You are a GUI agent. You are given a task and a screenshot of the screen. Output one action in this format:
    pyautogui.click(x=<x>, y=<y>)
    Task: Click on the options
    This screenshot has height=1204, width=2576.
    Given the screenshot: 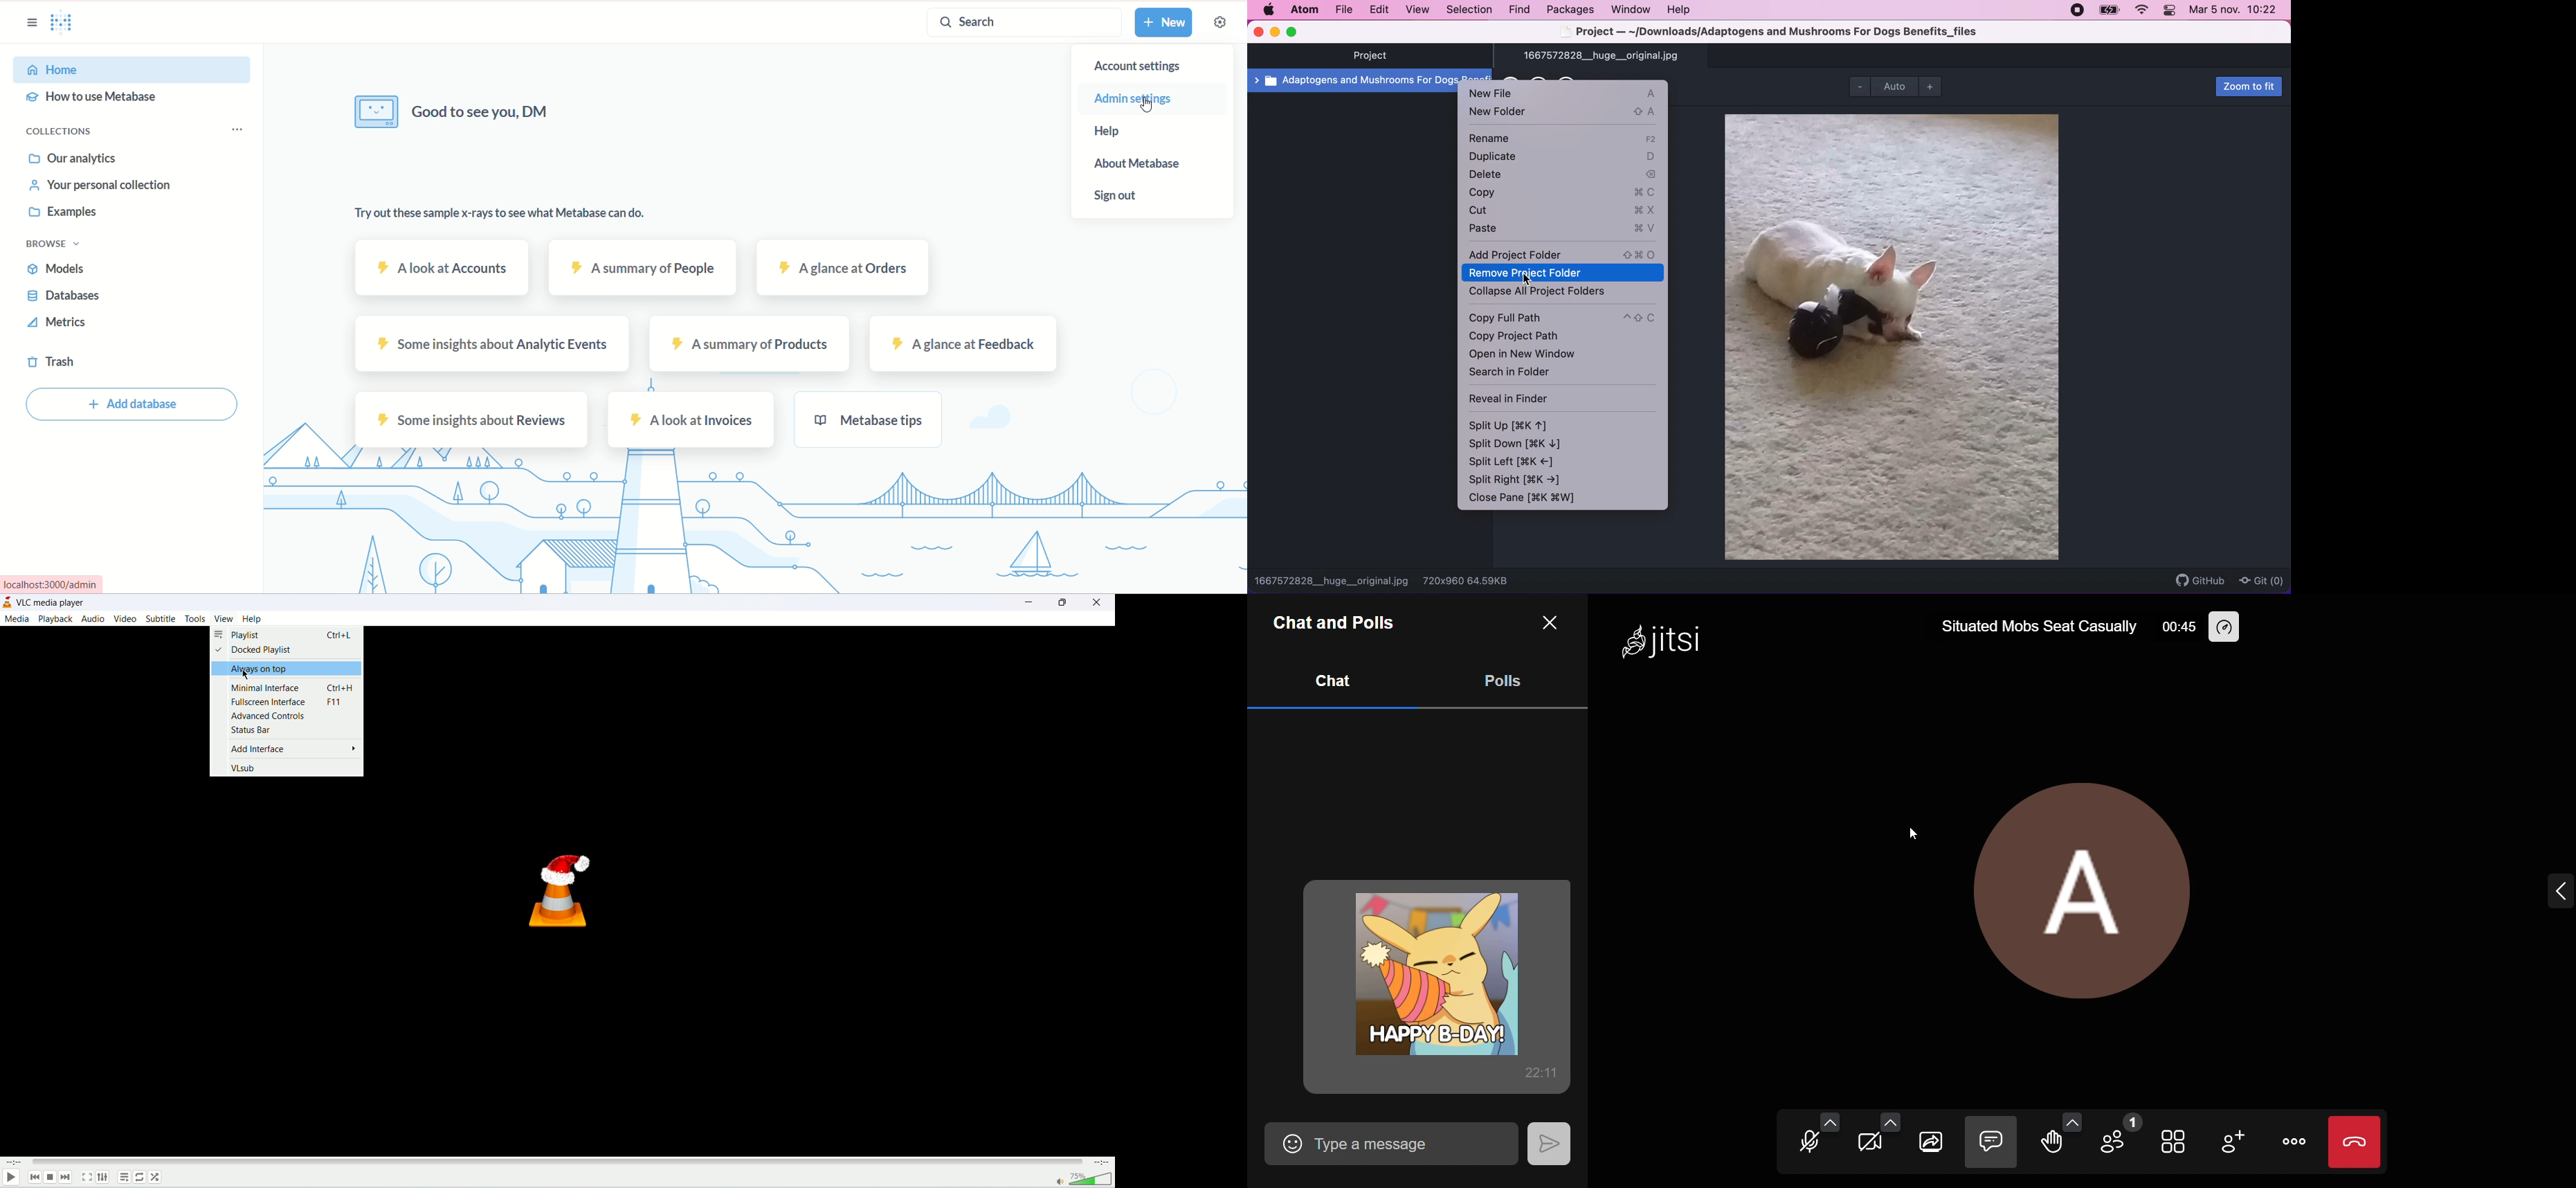 What is the action you would take?
    pyautogui.click(x=30, y=23)
    